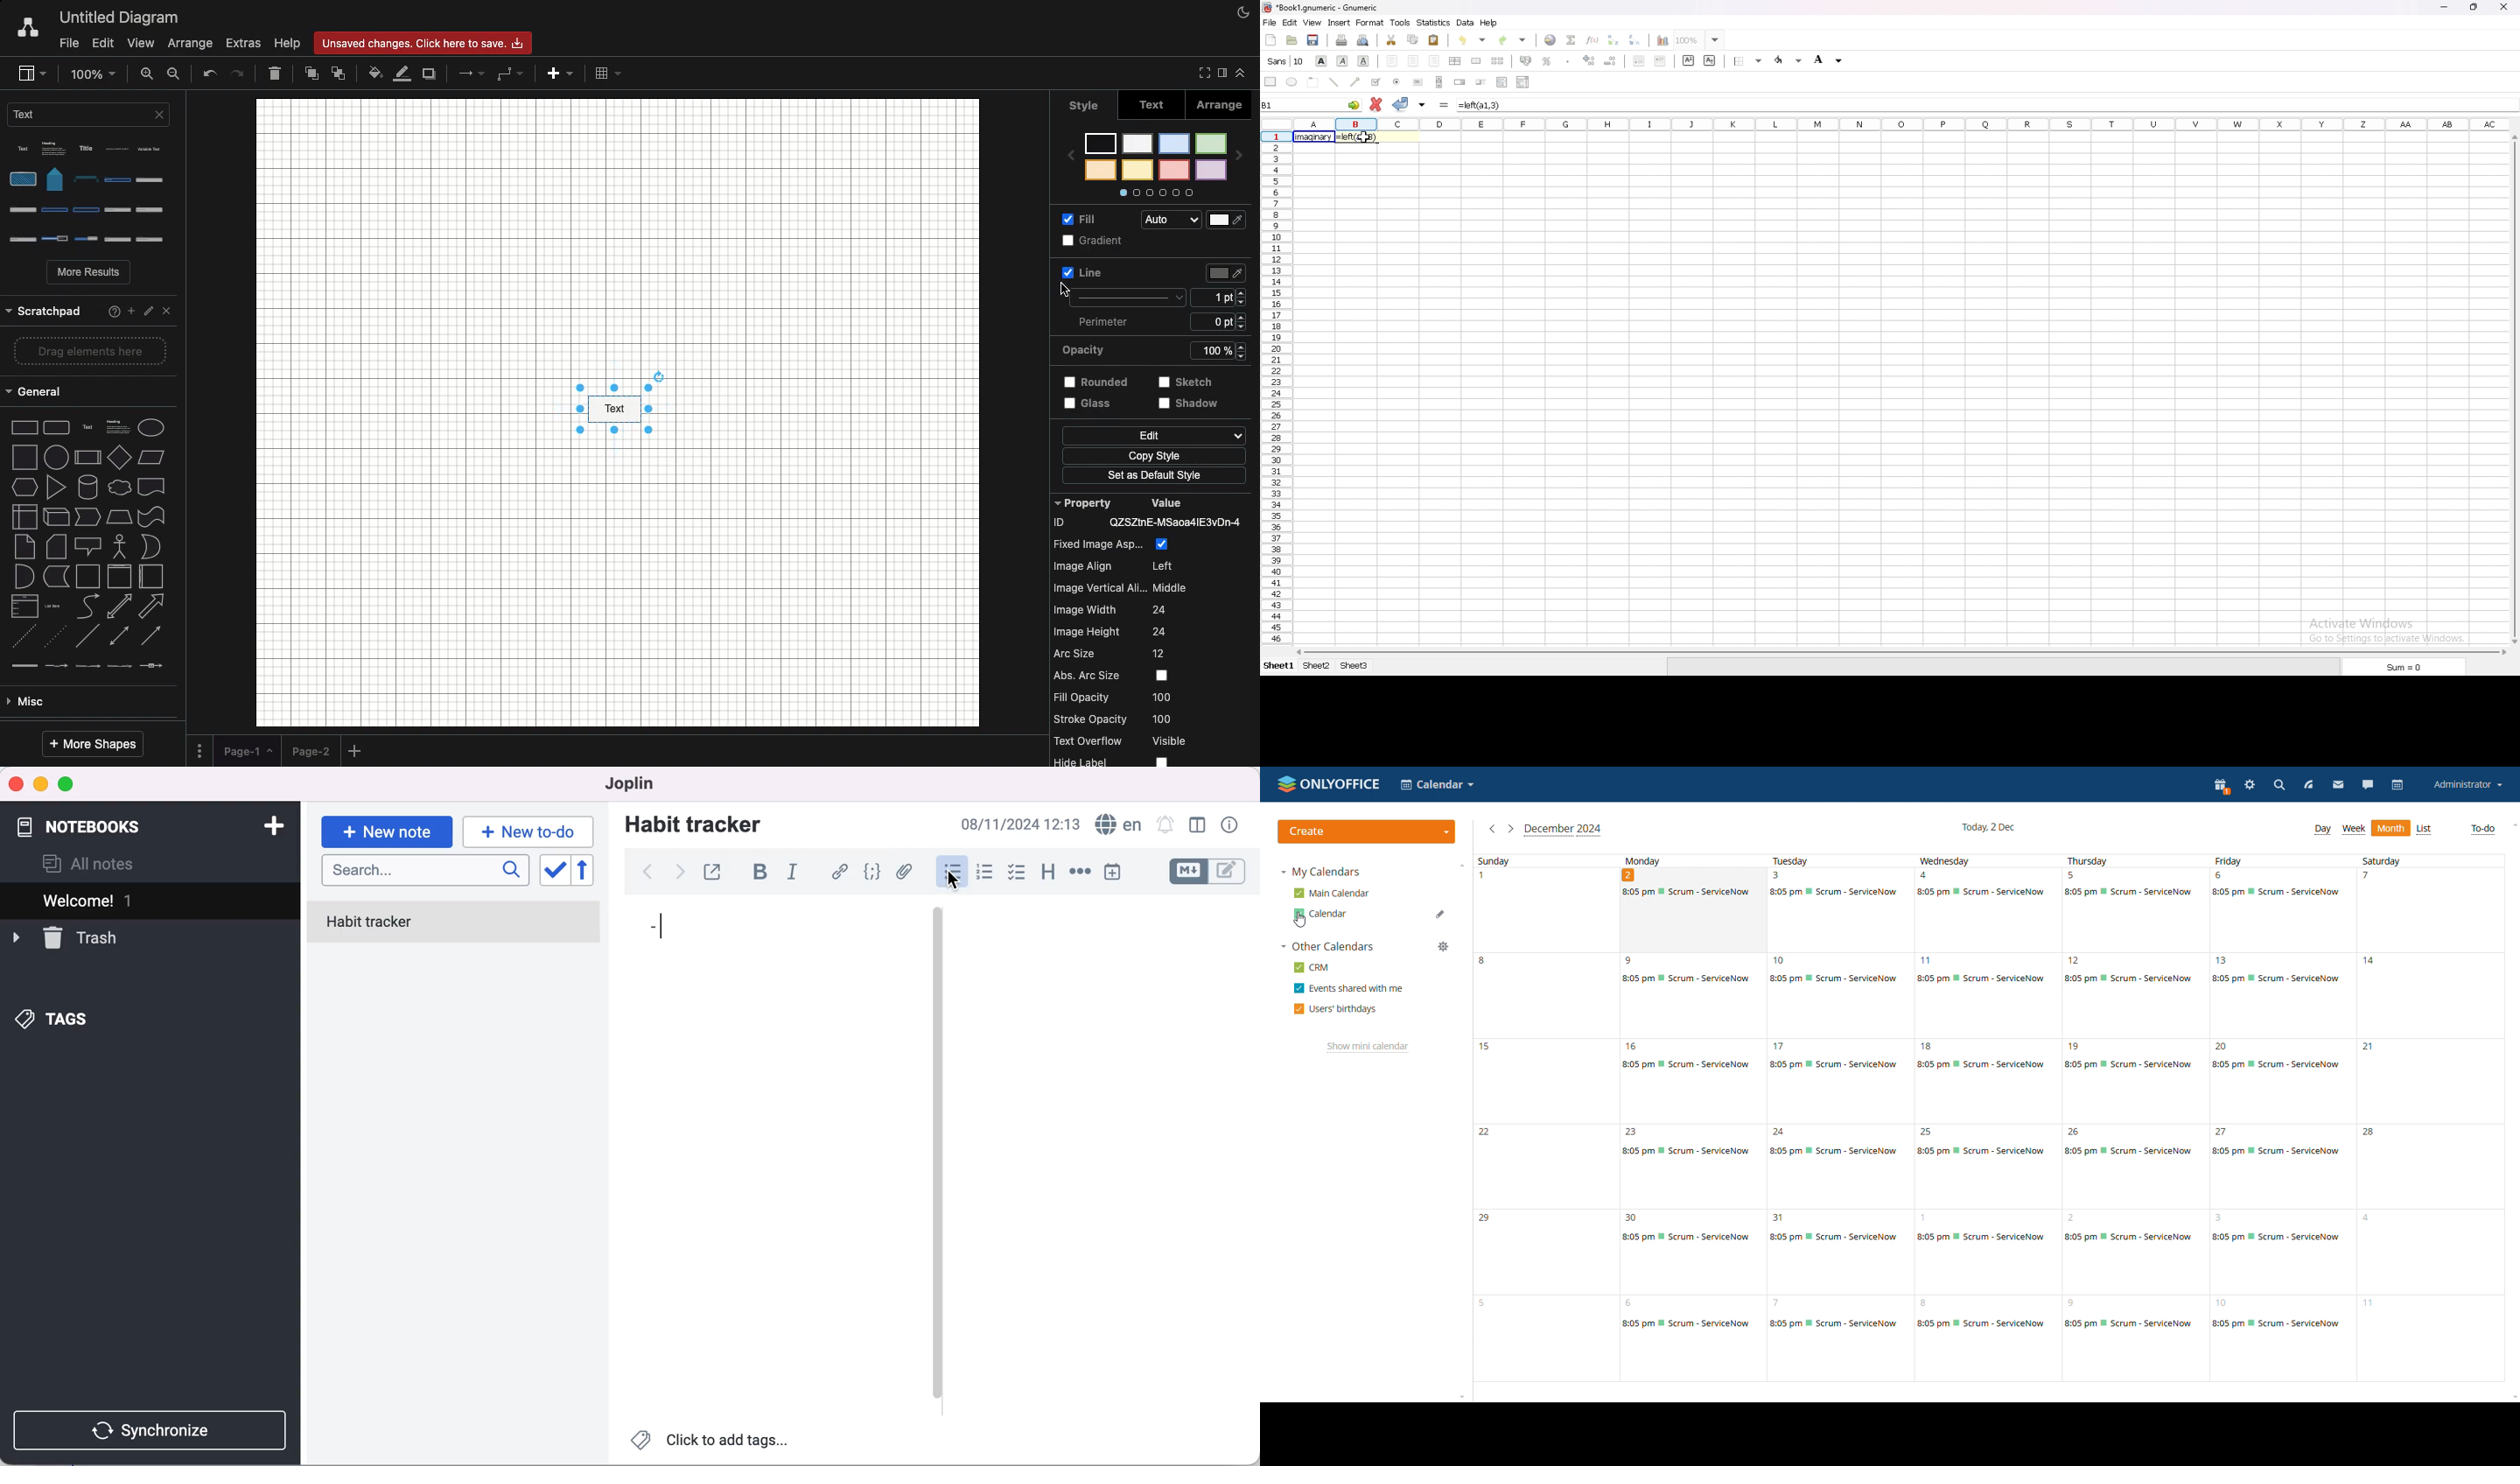  I want to click on Night , so click(1244, 11).